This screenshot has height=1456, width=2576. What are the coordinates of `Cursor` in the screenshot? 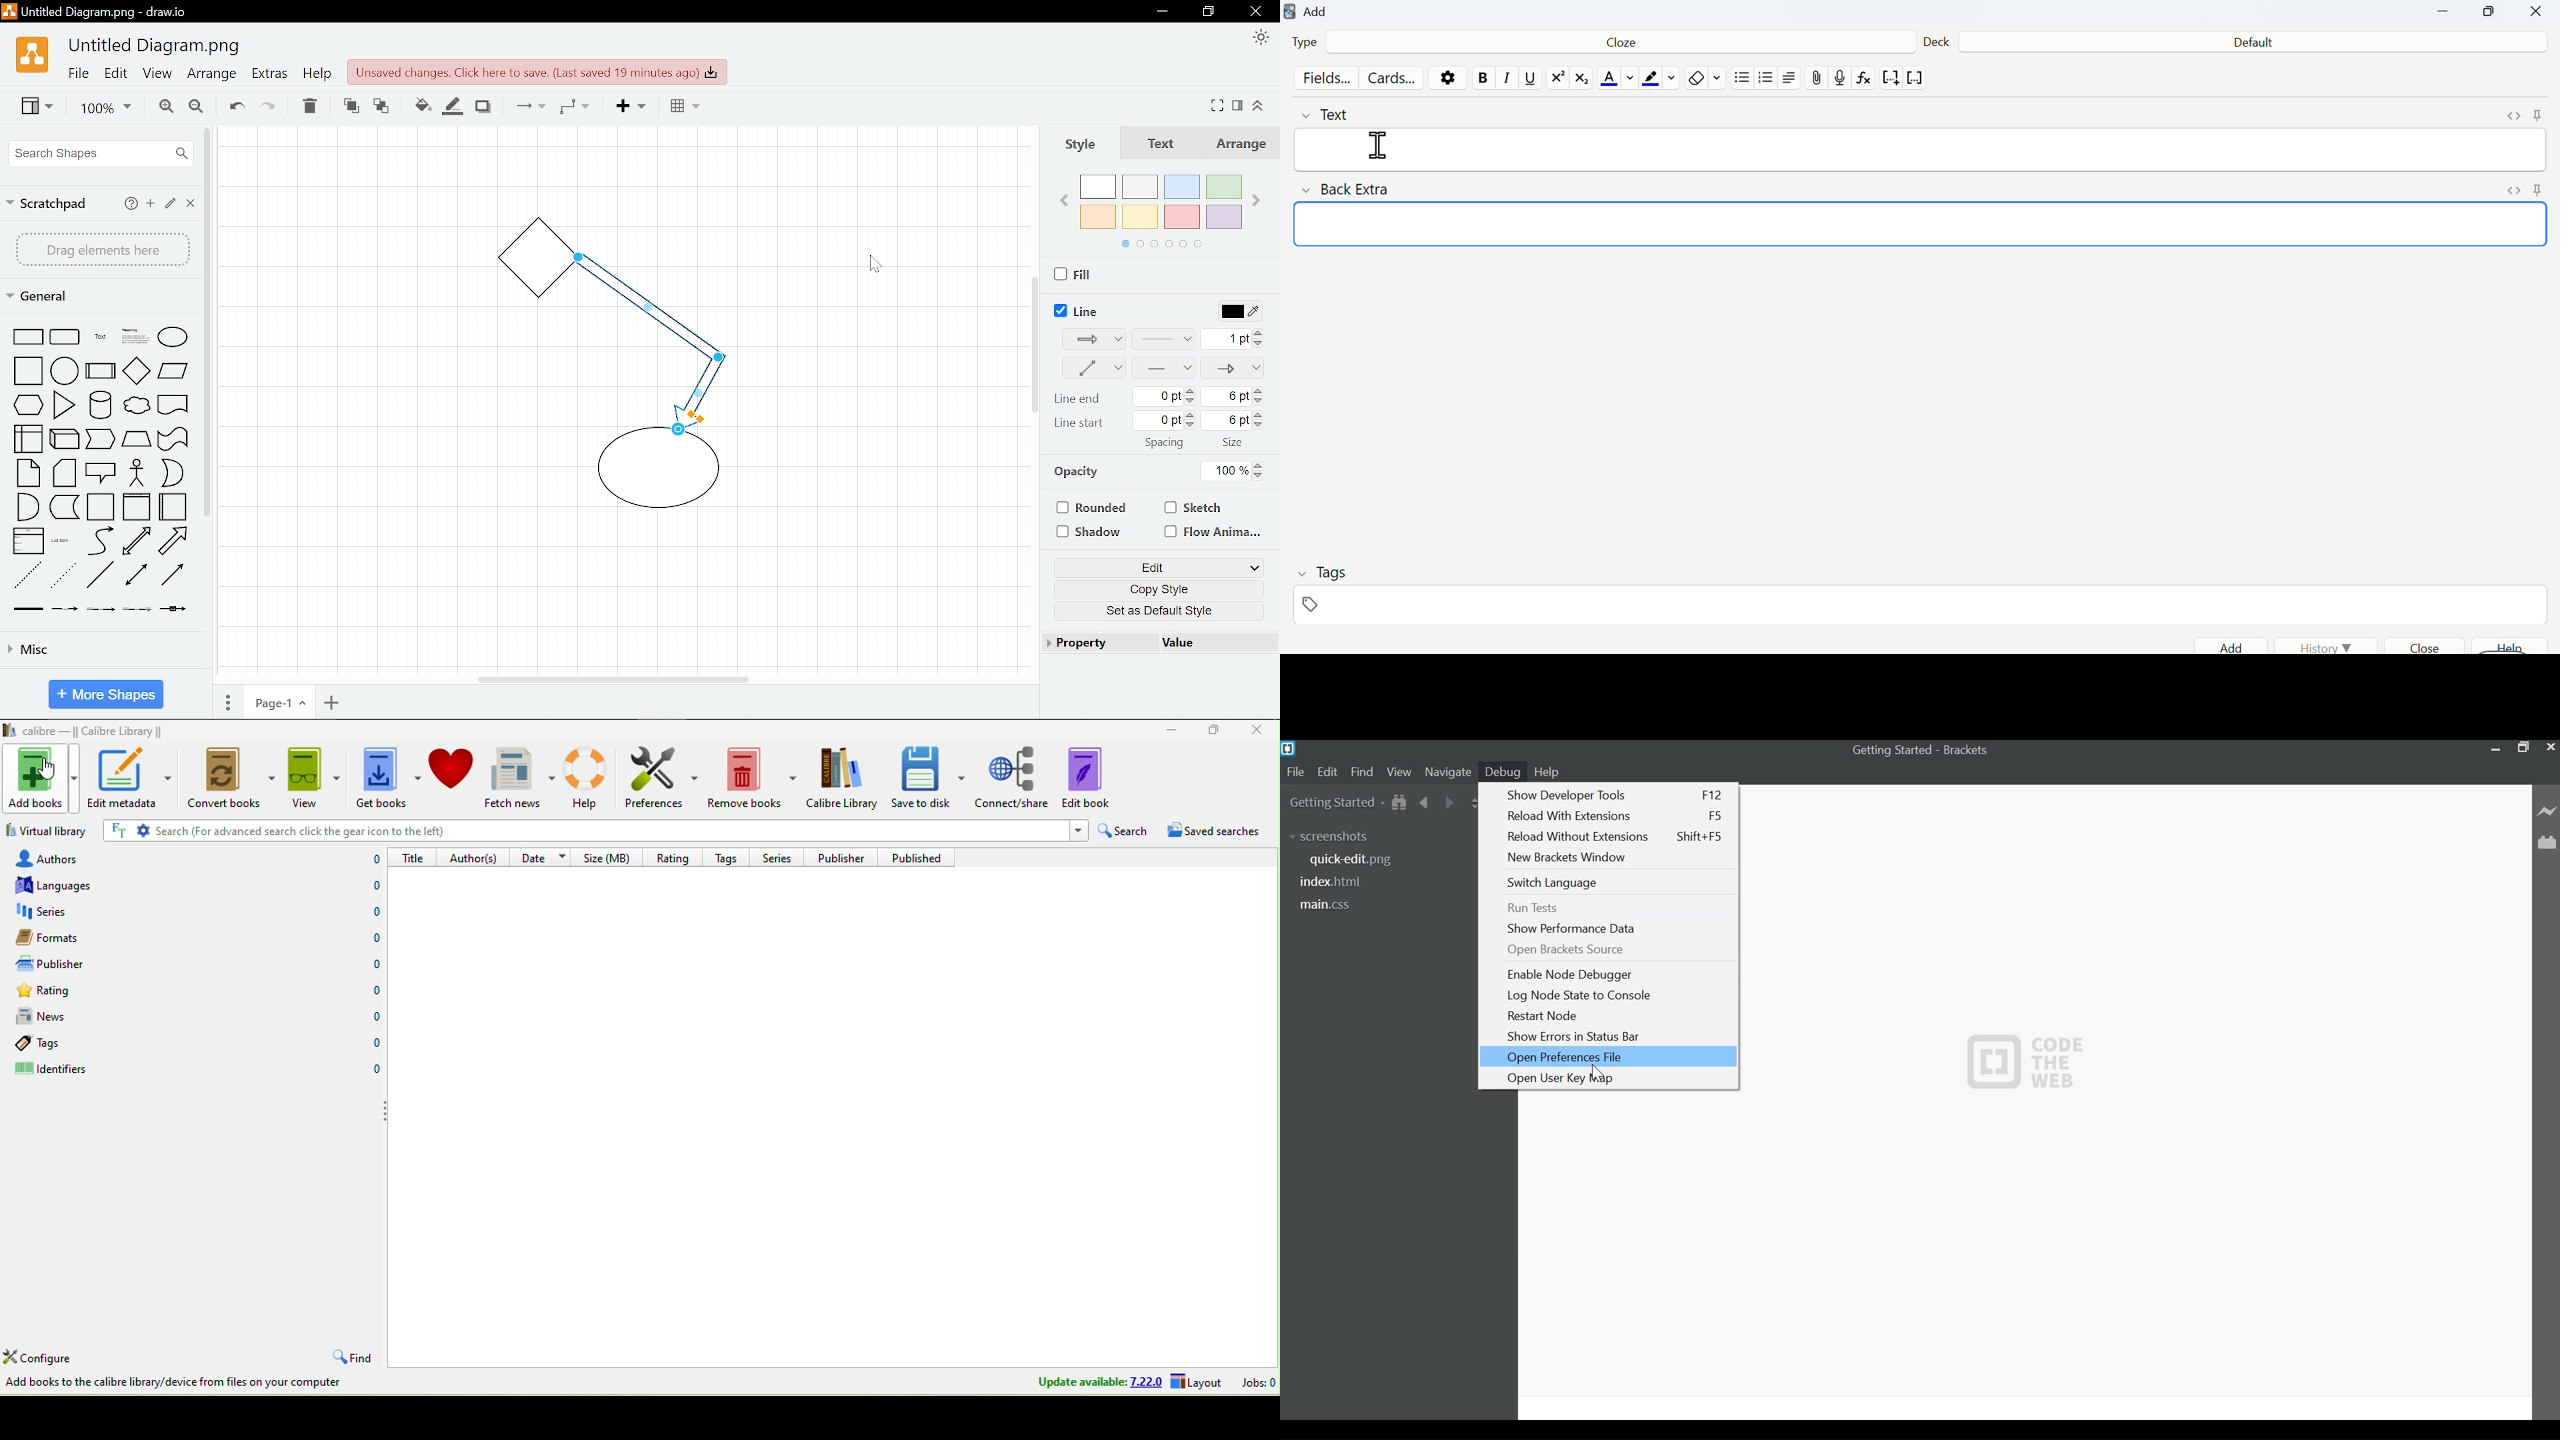 It's located at (1383, 145).